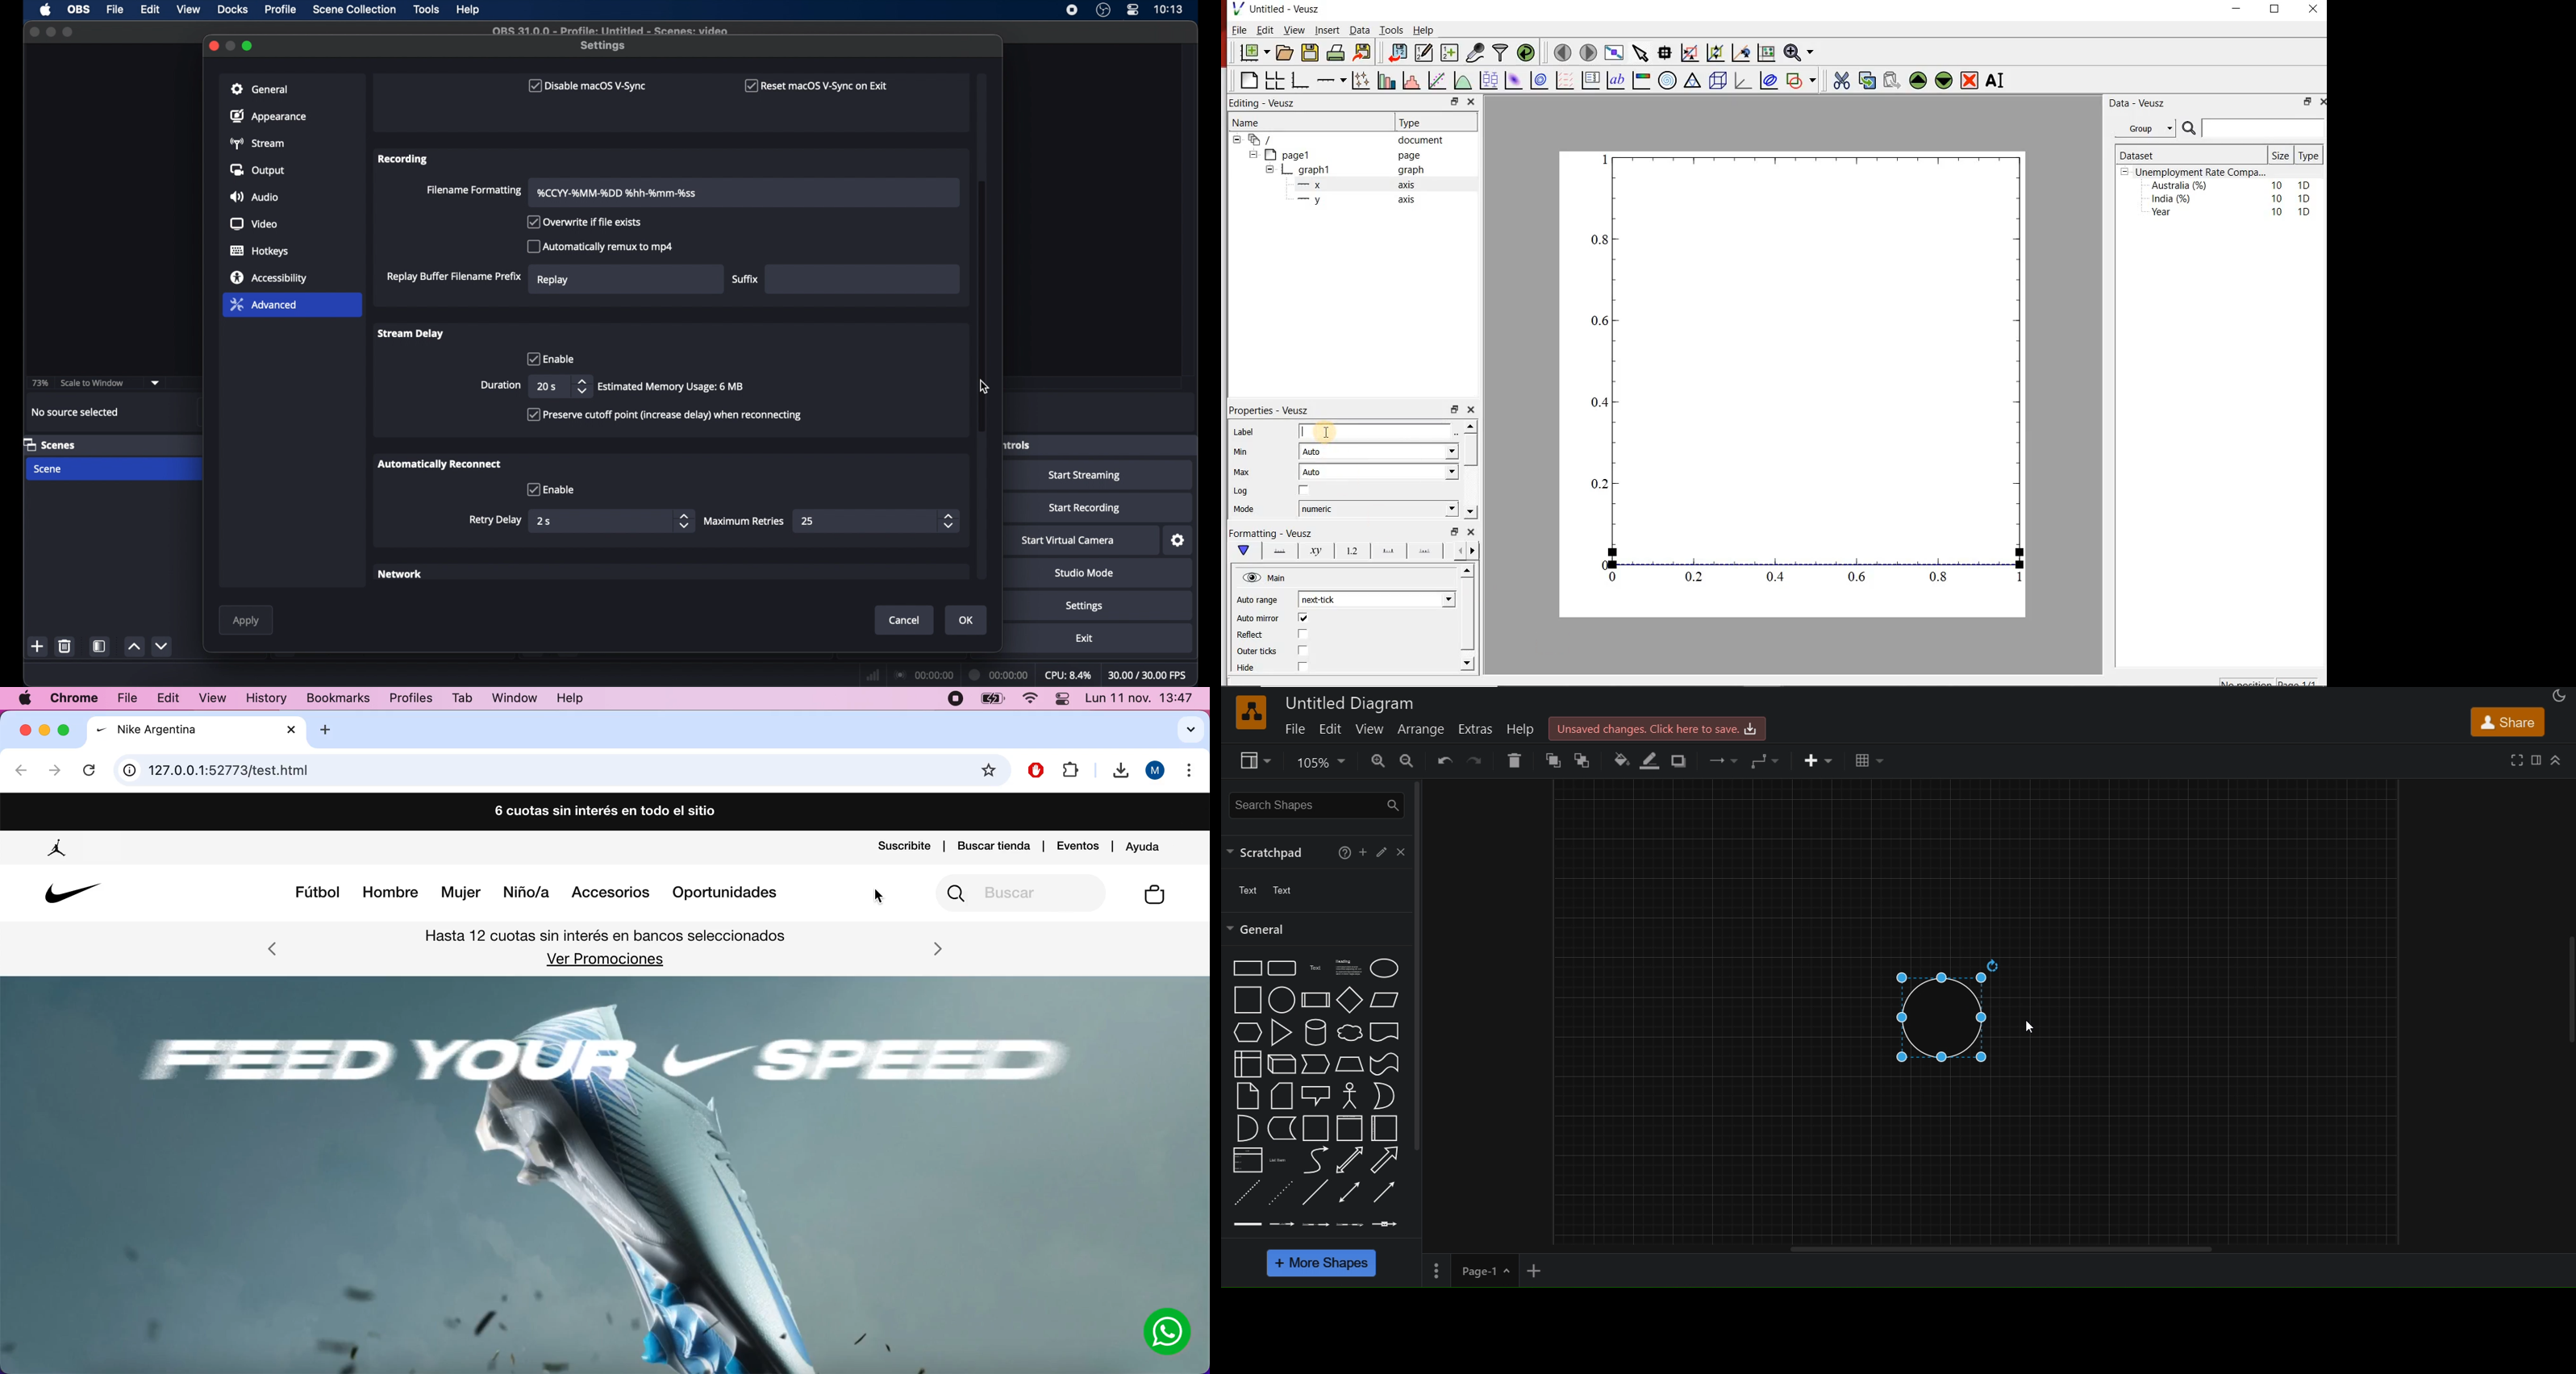 Image resolution: width=2576 pixels, height=1400 pixels. Describe the element at coordinates (131, 697) in the screenshot. I see `file` at that location.